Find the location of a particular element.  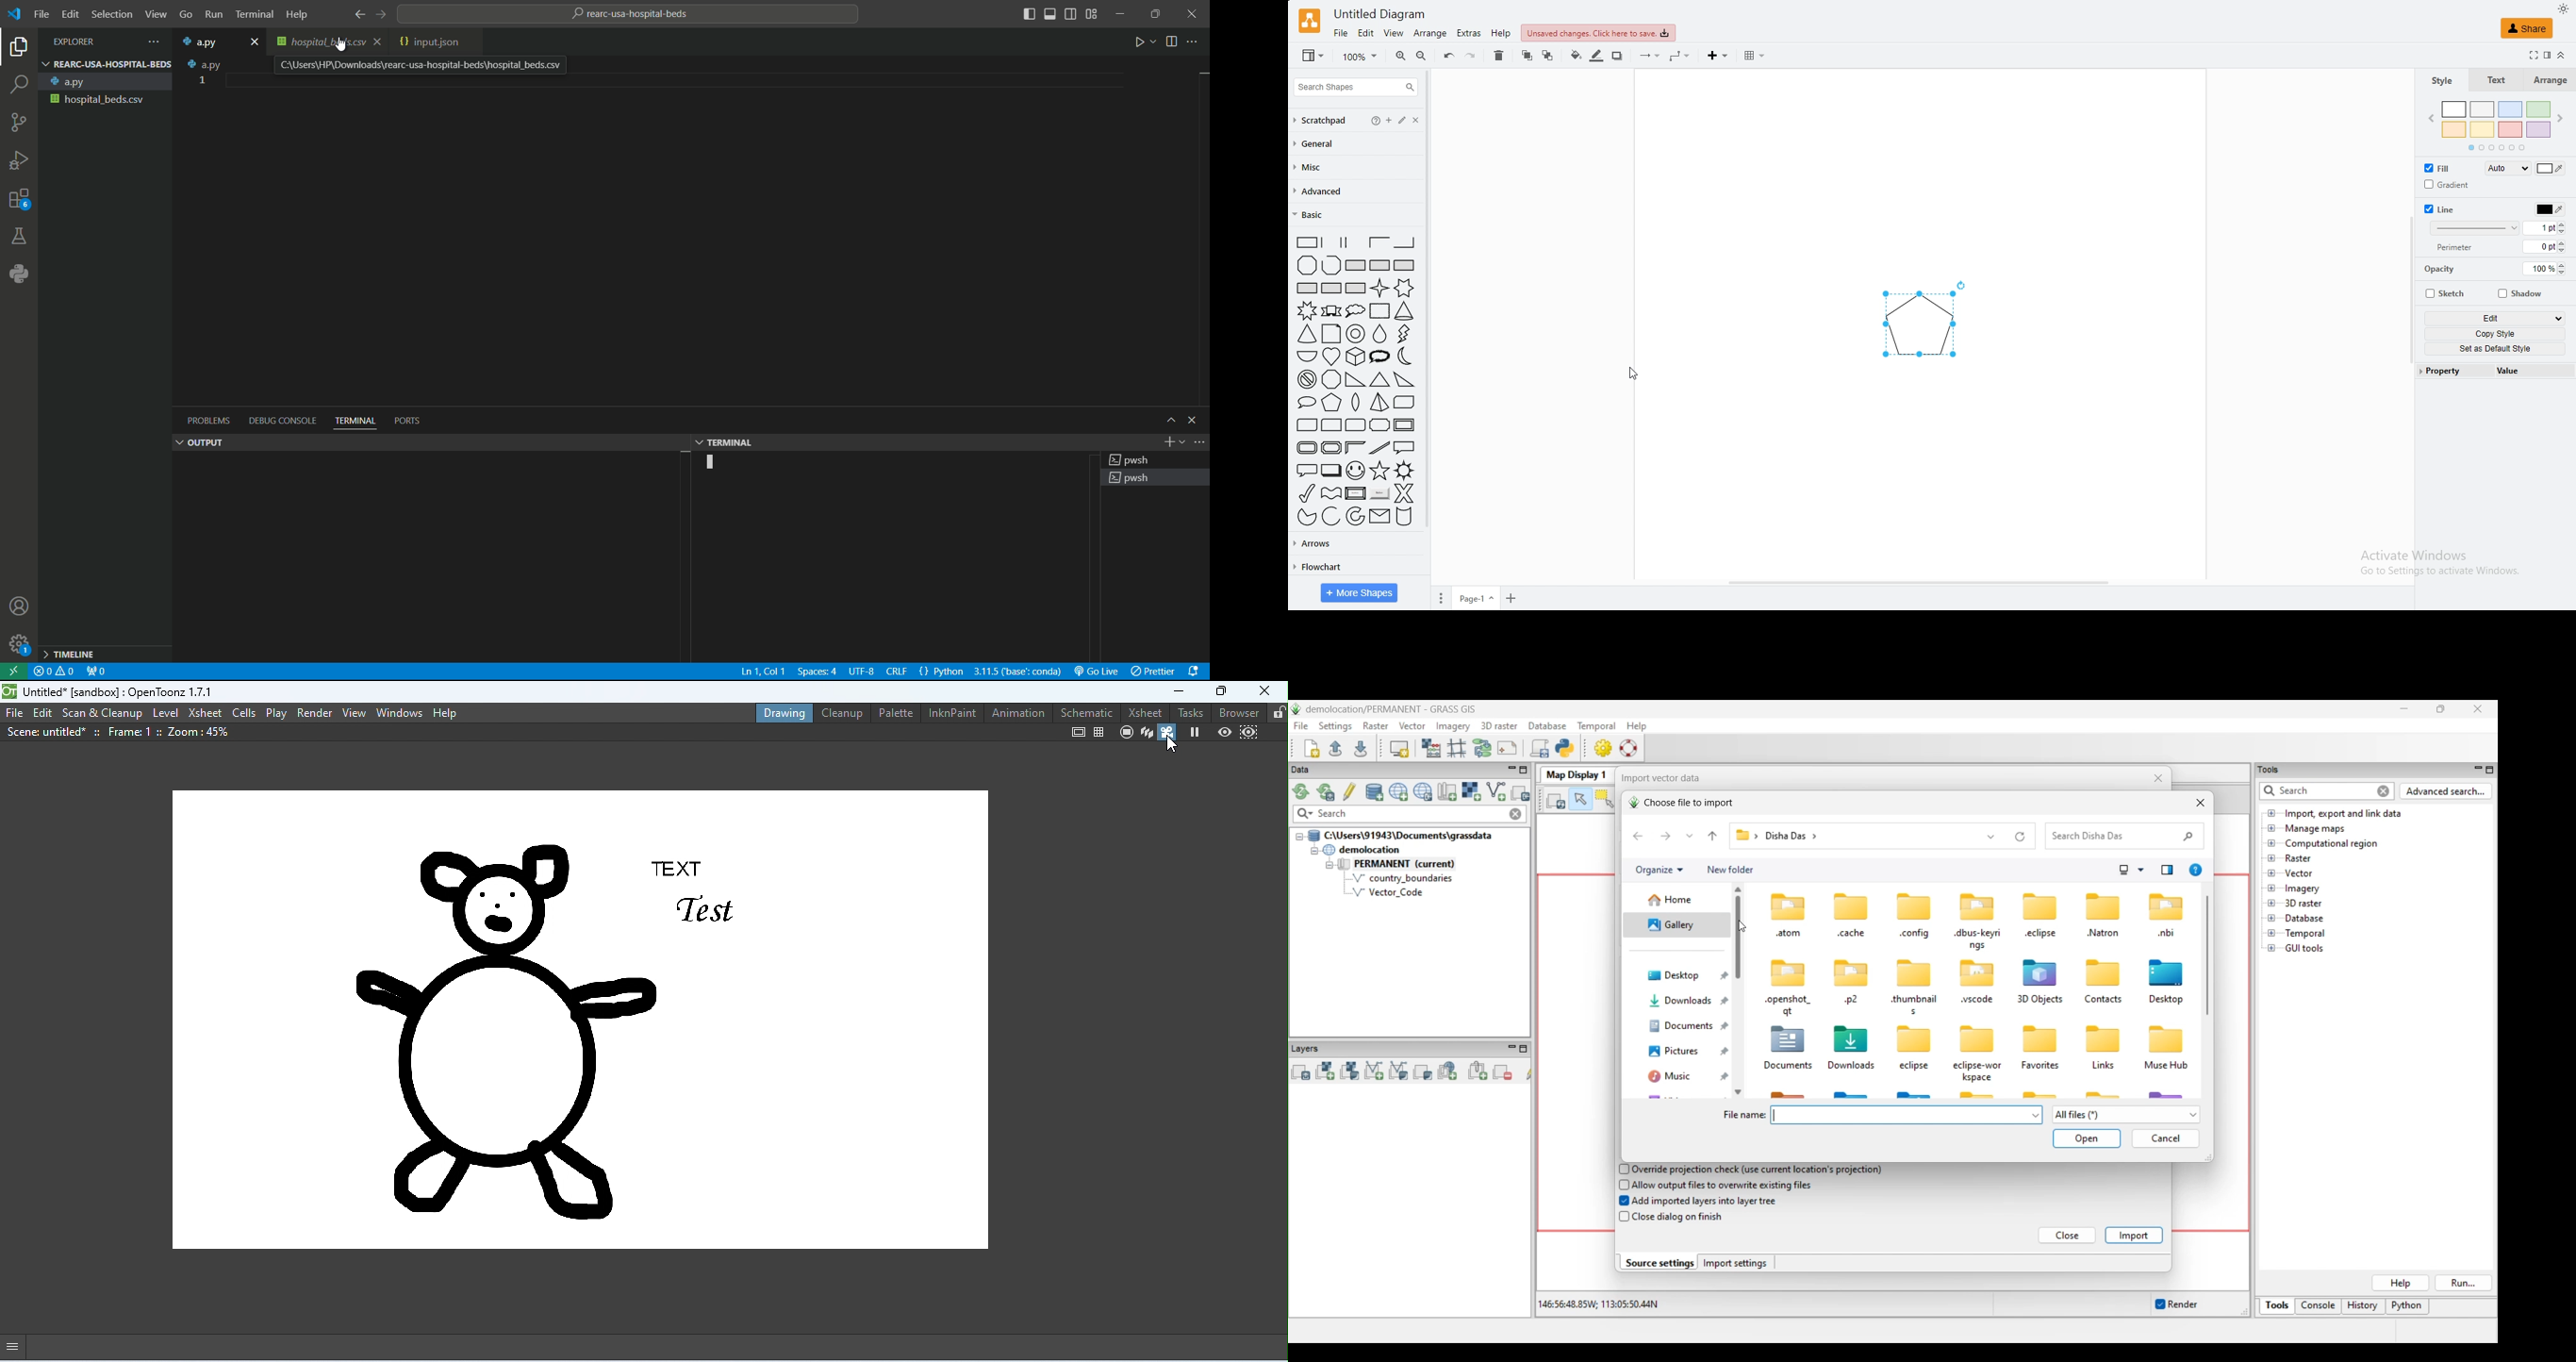

green is located at coordinates (2538, 110).